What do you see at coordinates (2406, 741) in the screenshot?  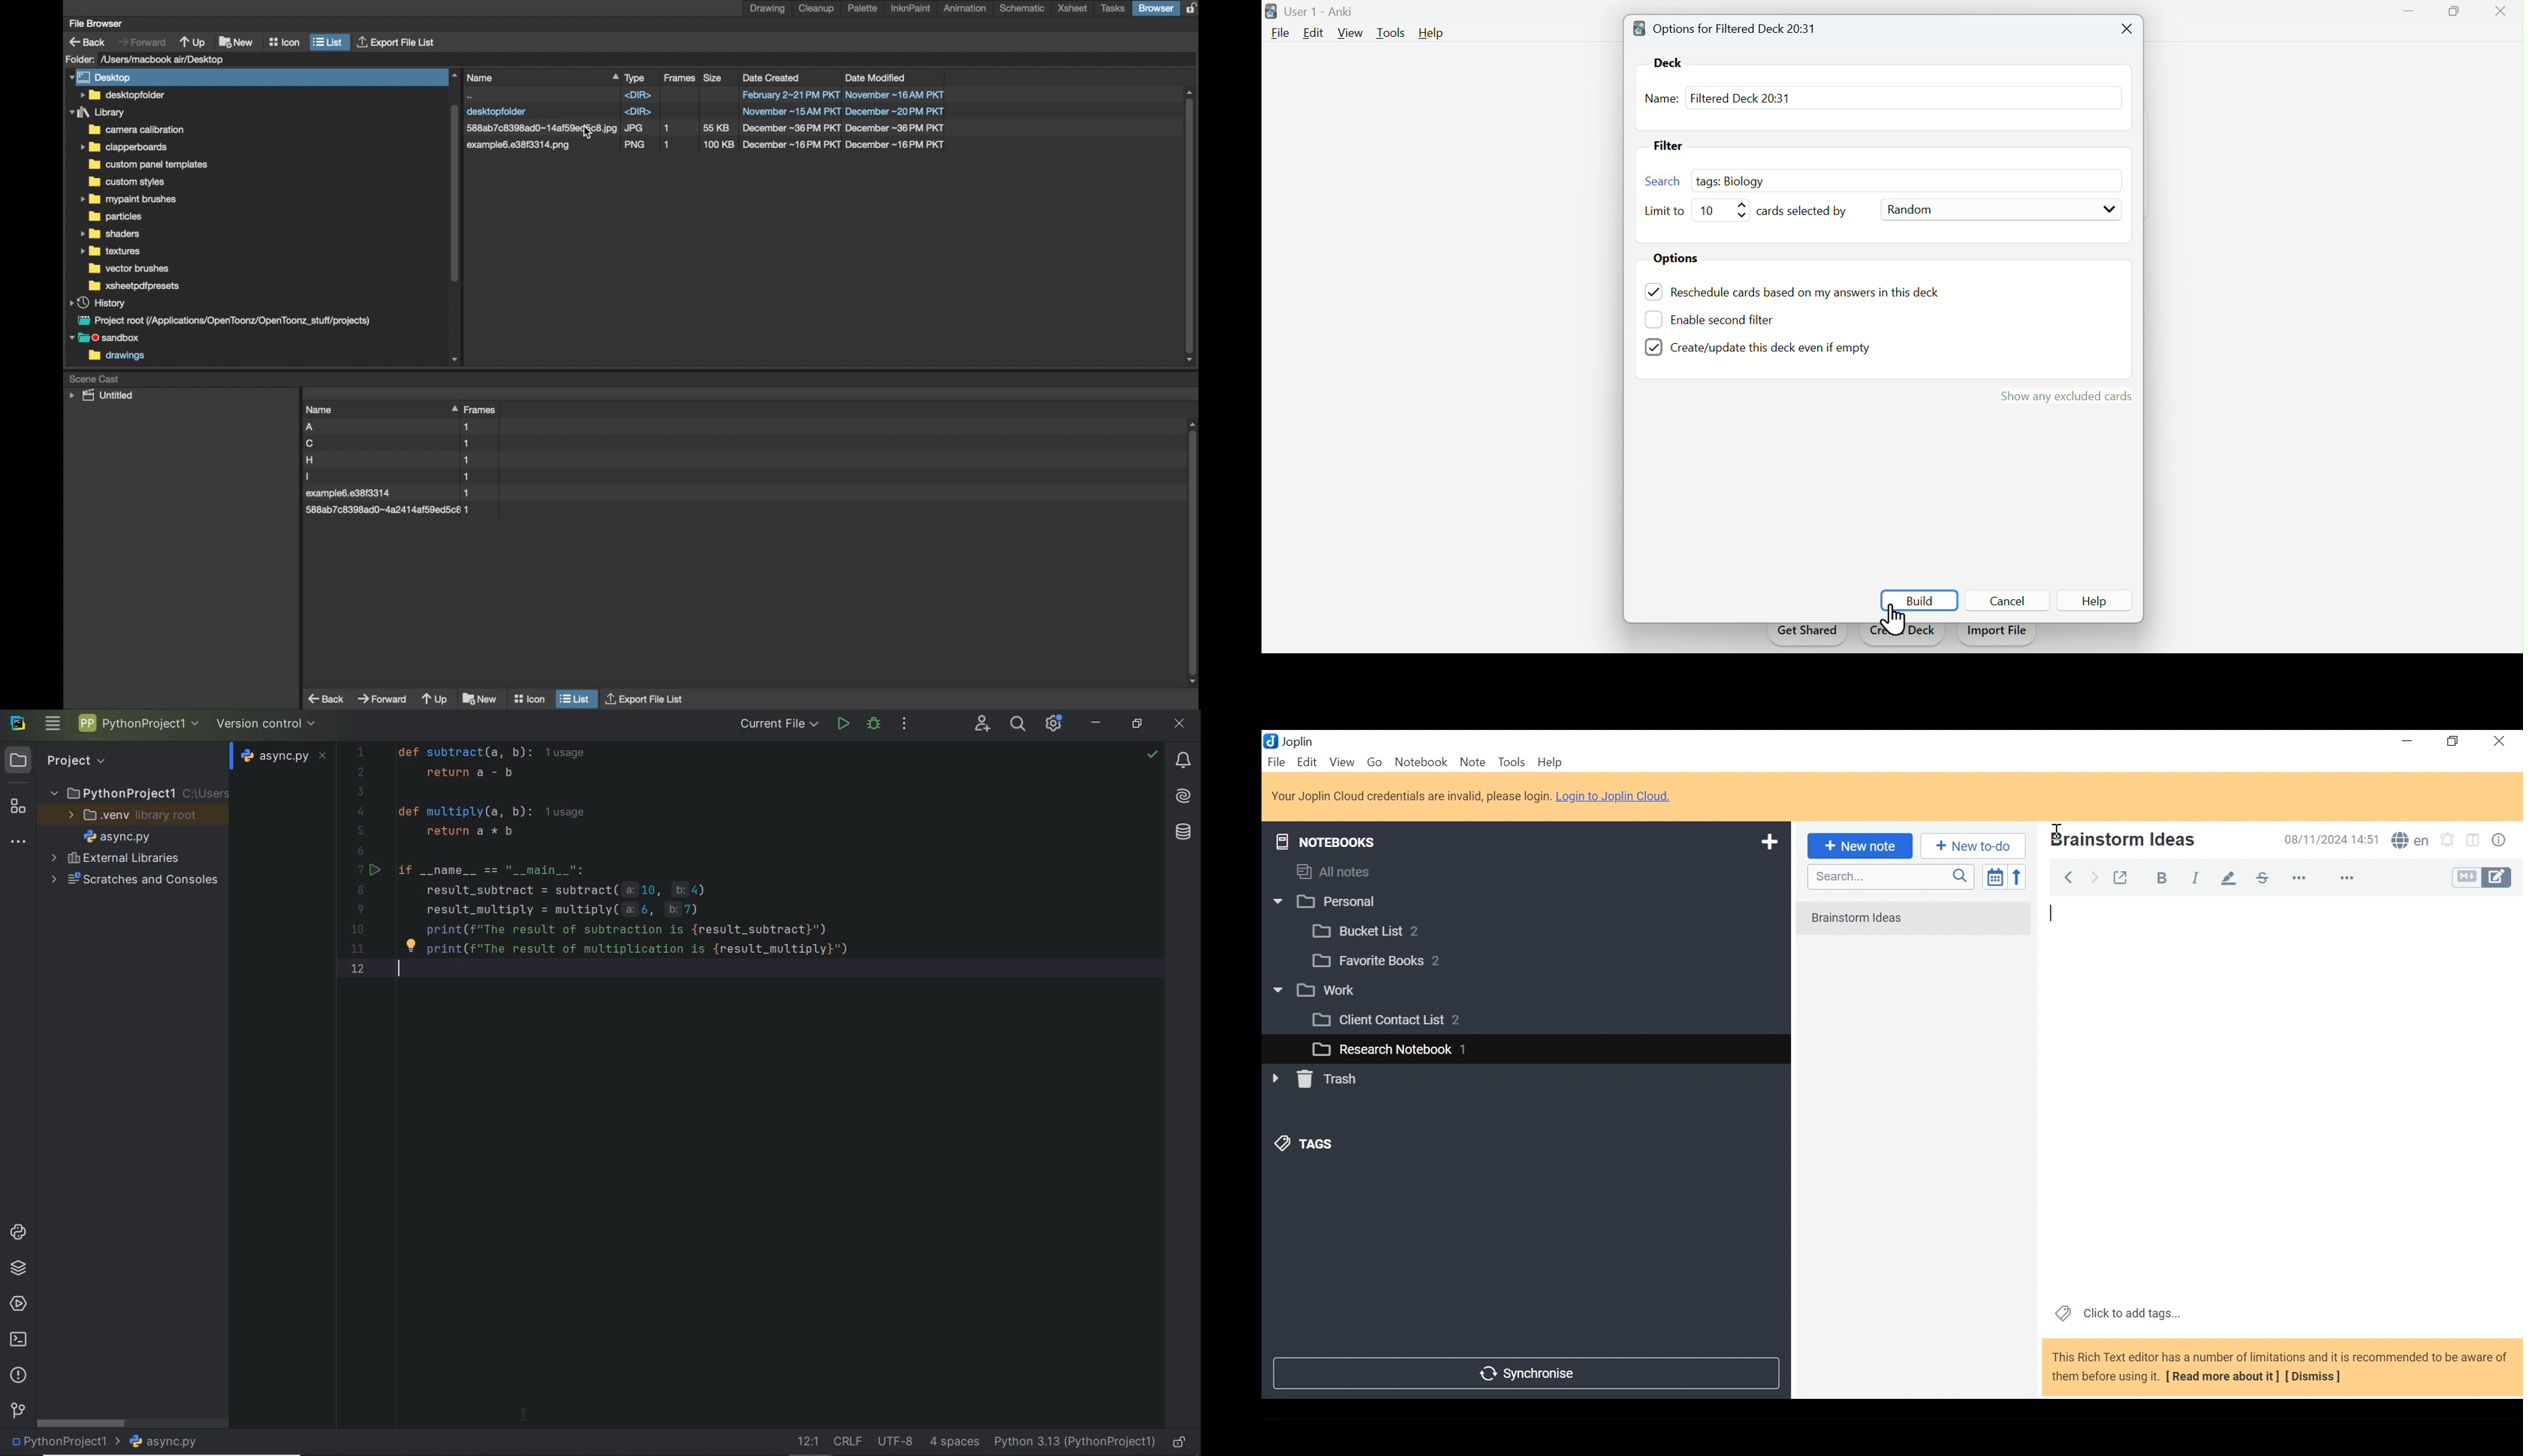 I see `Minimize` at bounding box center [2406, 741].